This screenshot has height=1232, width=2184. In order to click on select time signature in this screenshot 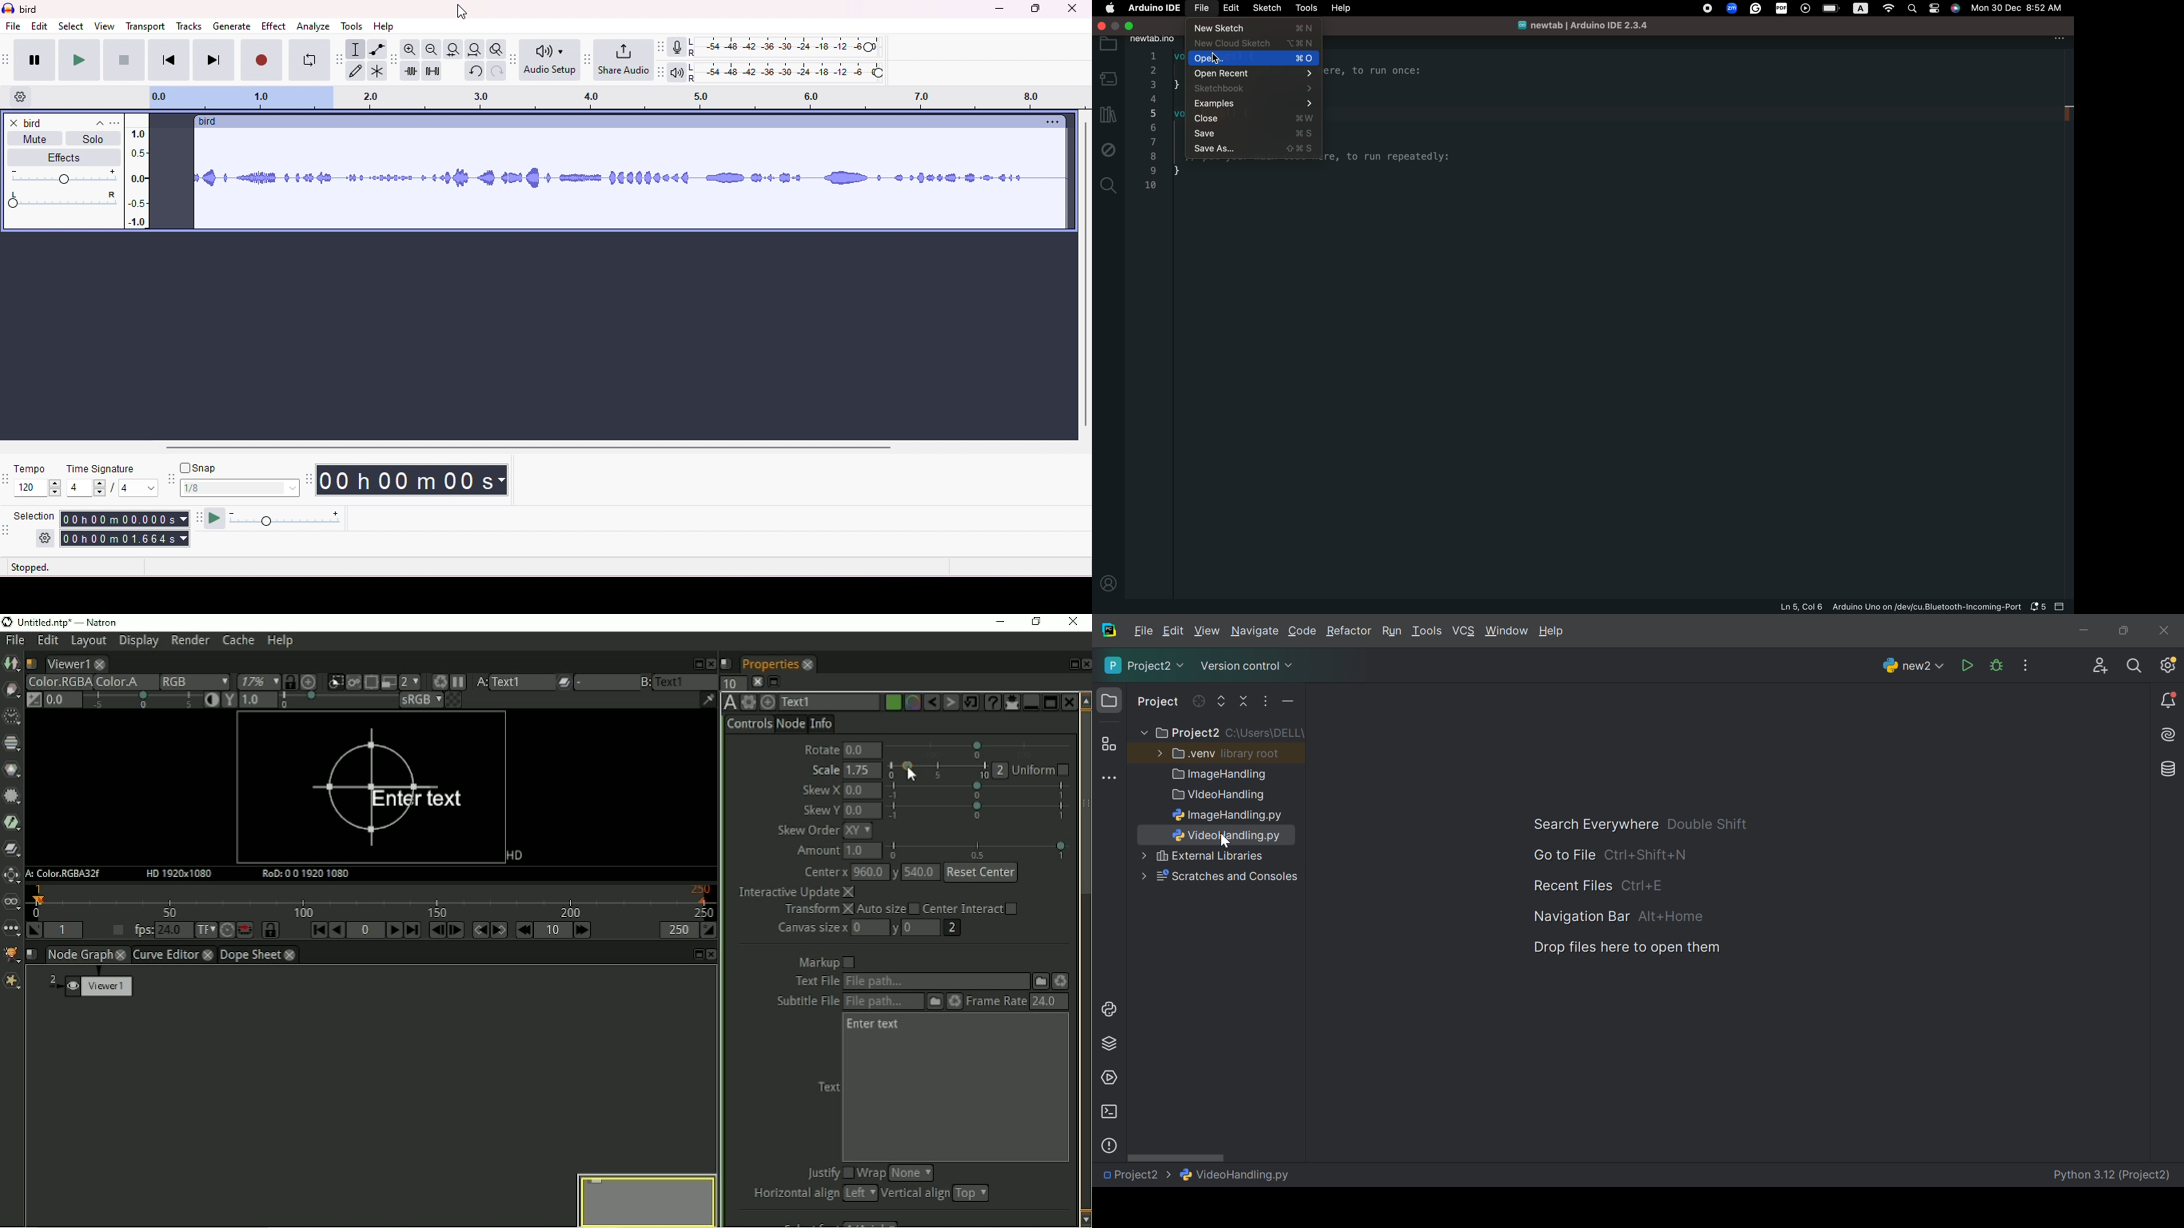, I will do `click(111, 489)`.